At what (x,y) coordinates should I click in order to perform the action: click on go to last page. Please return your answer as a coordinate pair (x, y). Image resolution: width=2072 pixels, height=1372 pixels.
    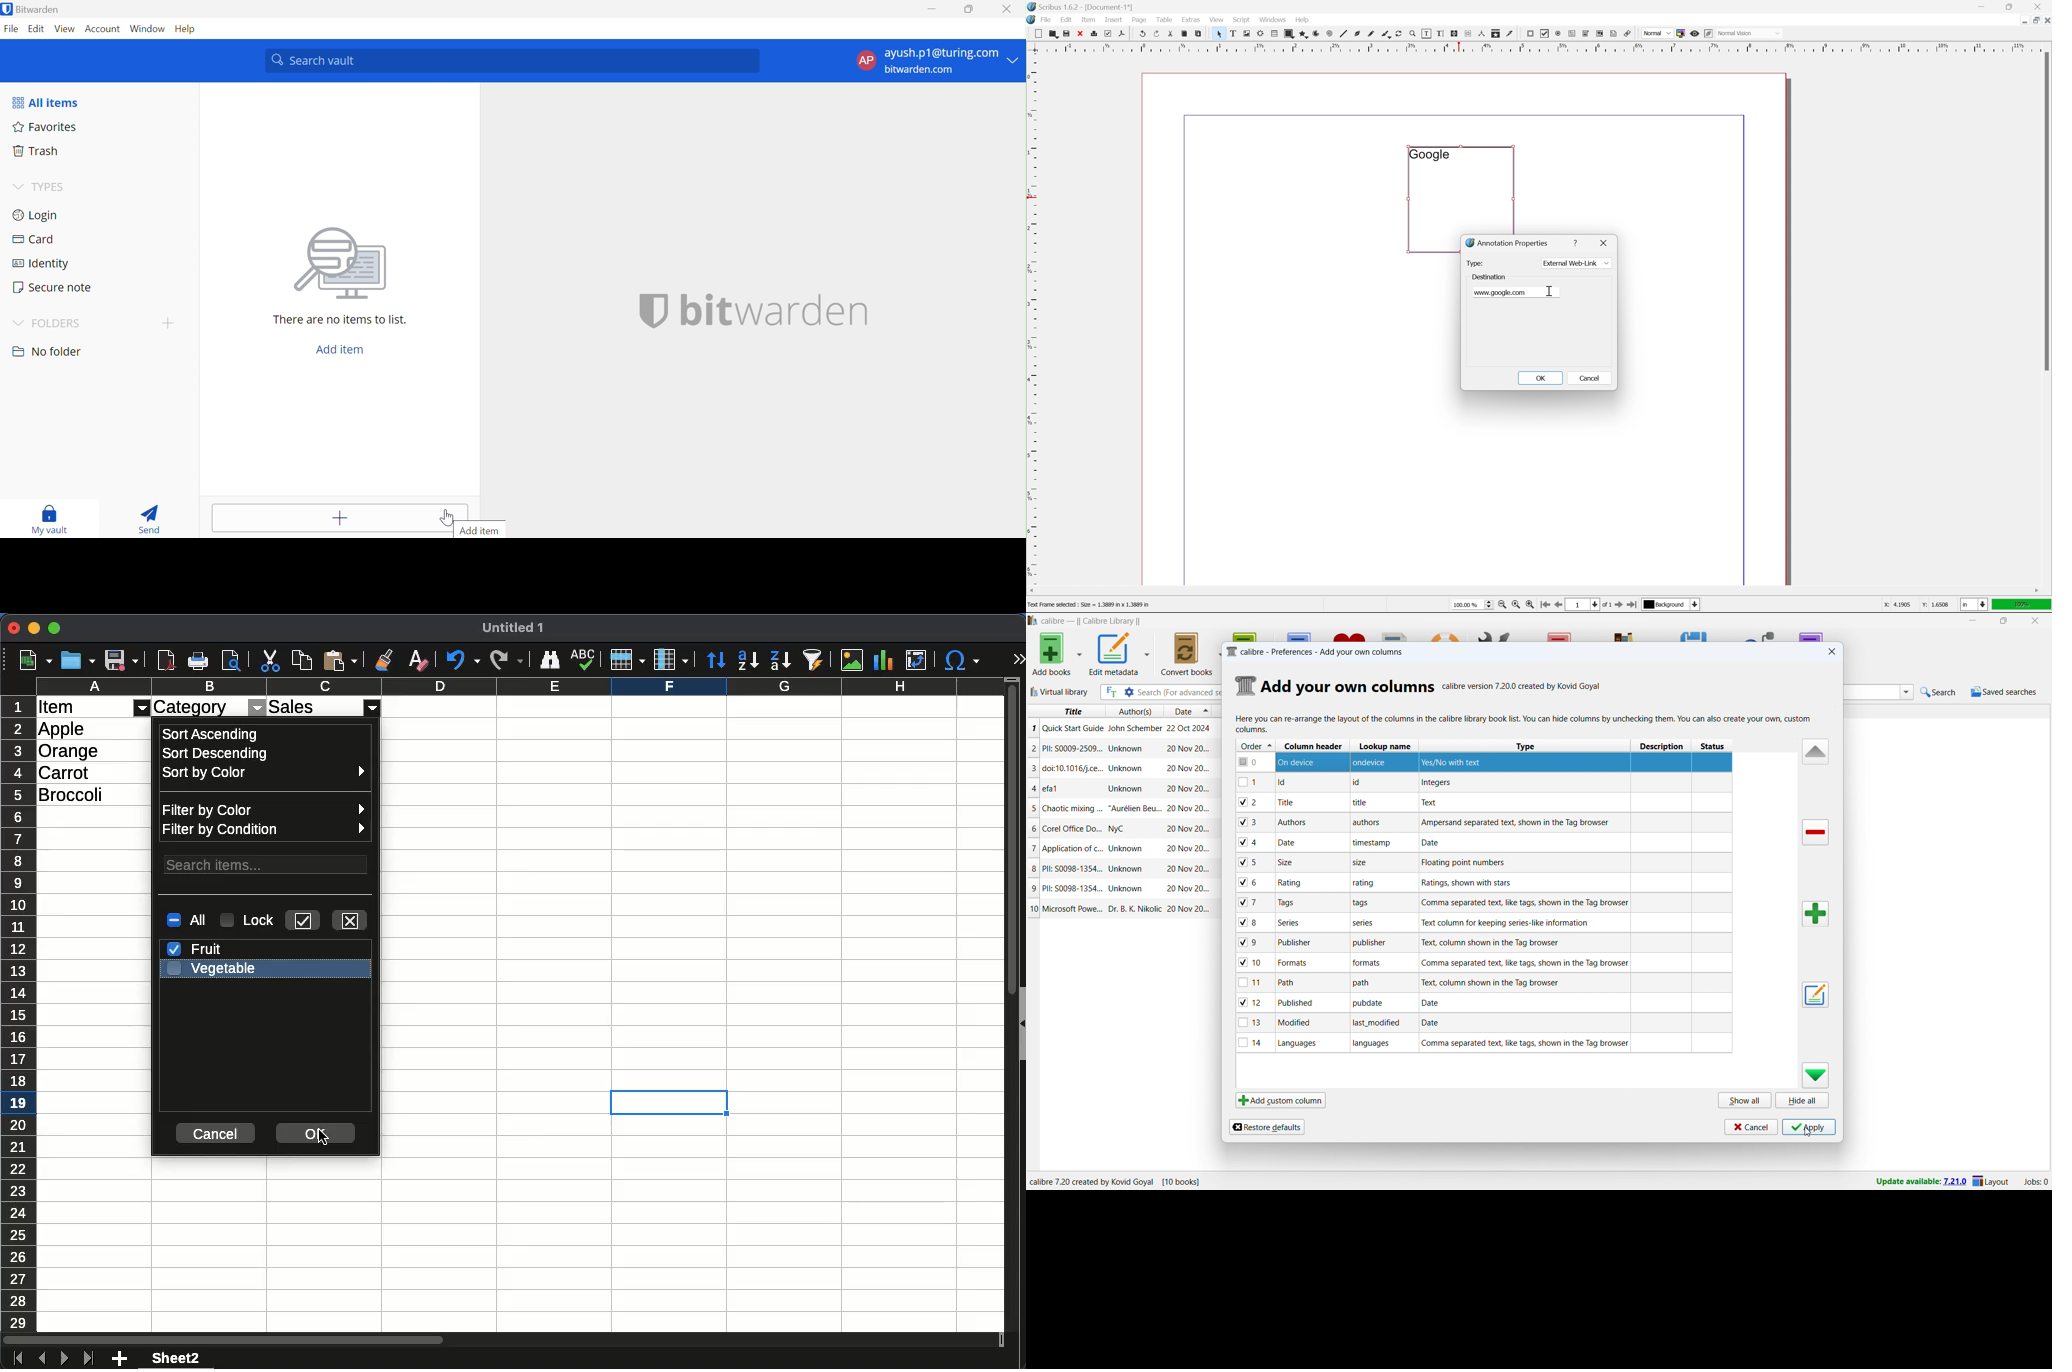
    Looking at the image, I should click on (1632, 605).